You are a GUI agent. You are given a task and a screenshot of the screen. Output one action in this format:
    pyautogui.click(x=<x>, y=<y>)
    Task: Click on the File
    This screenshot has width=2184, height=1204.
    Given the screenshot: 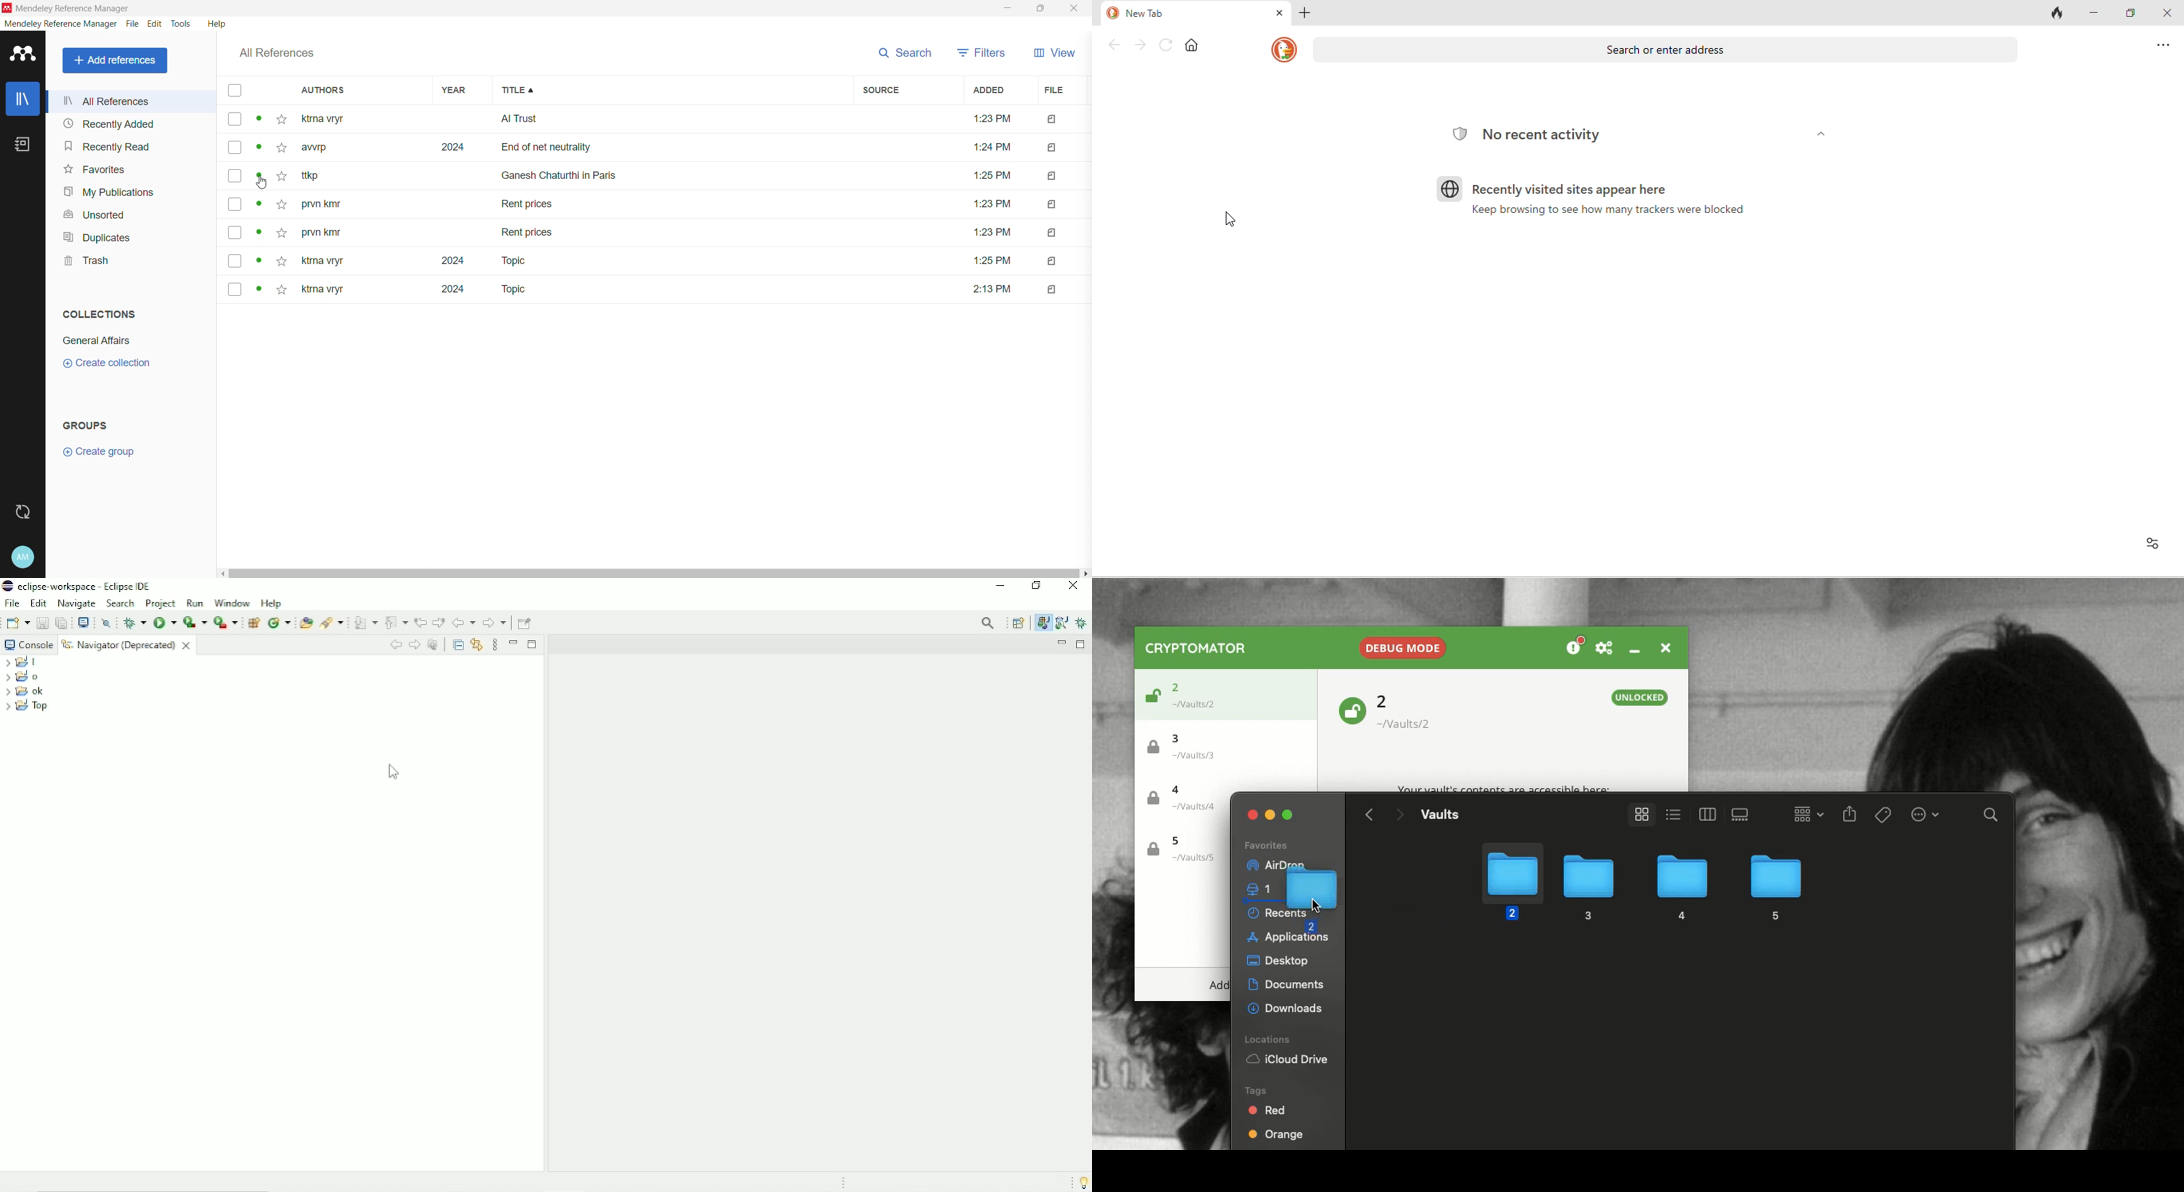 What is the action you would take?
    pyautogui.click(x=12, y=603)
    